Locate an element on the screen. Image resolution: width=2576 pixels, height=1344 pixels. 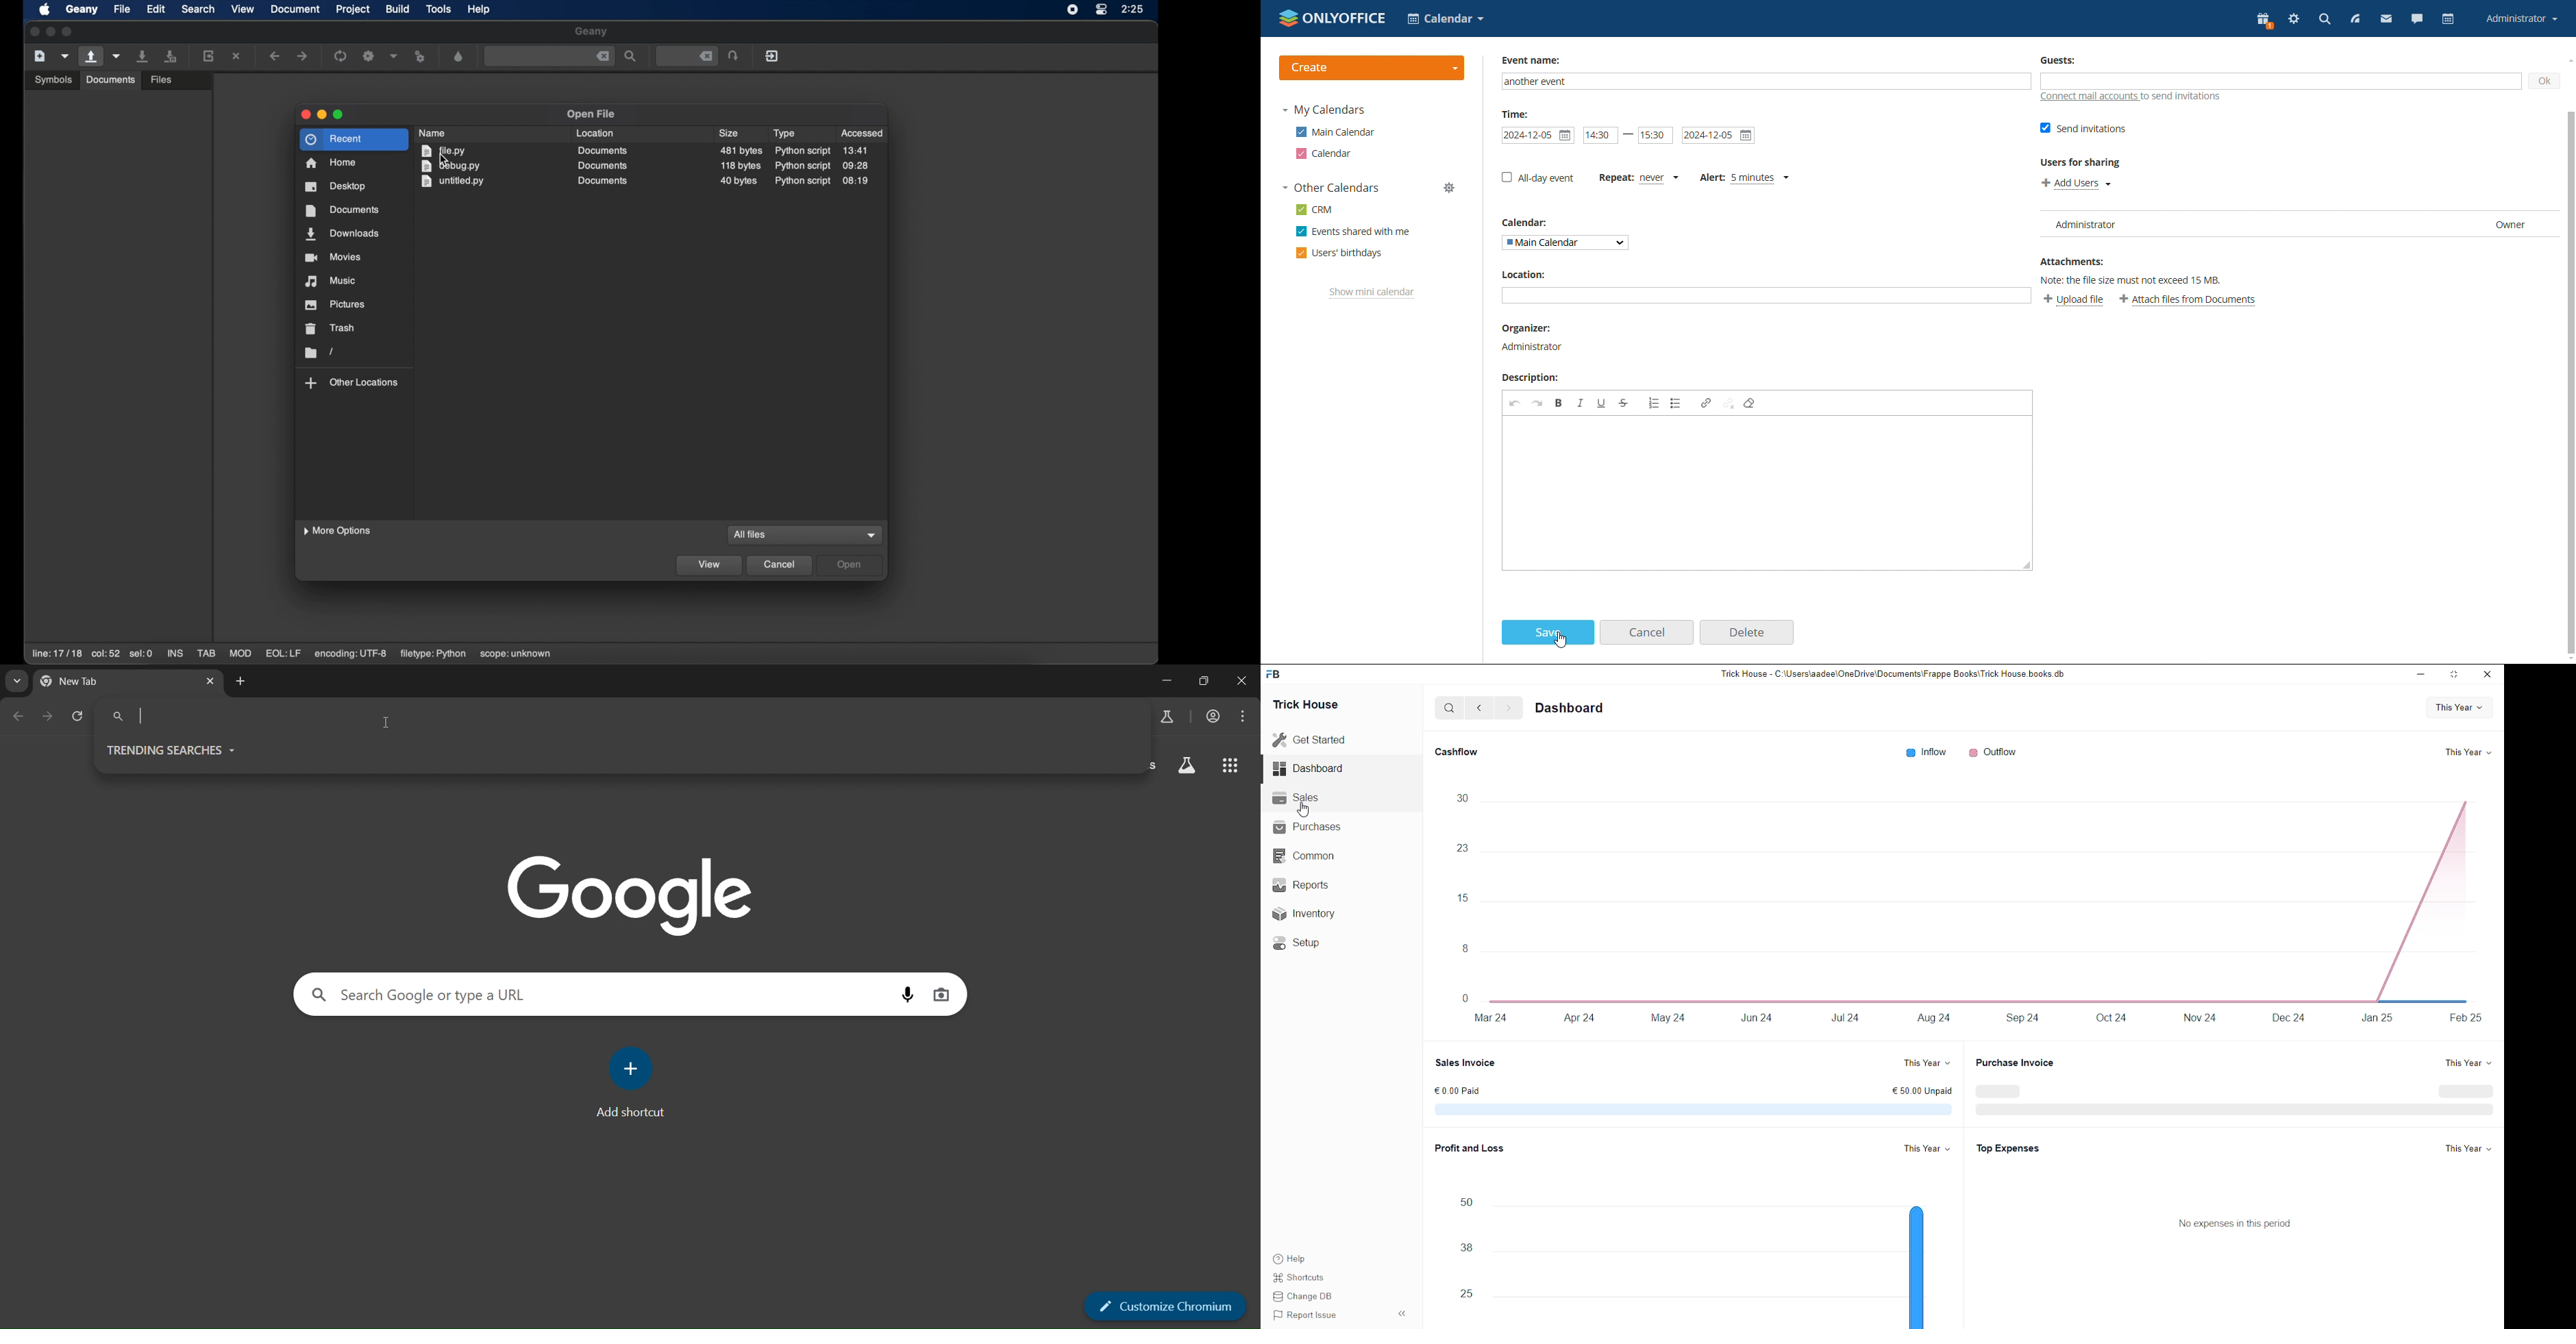
Shortcuts is located at coordinates (1304, 1275).